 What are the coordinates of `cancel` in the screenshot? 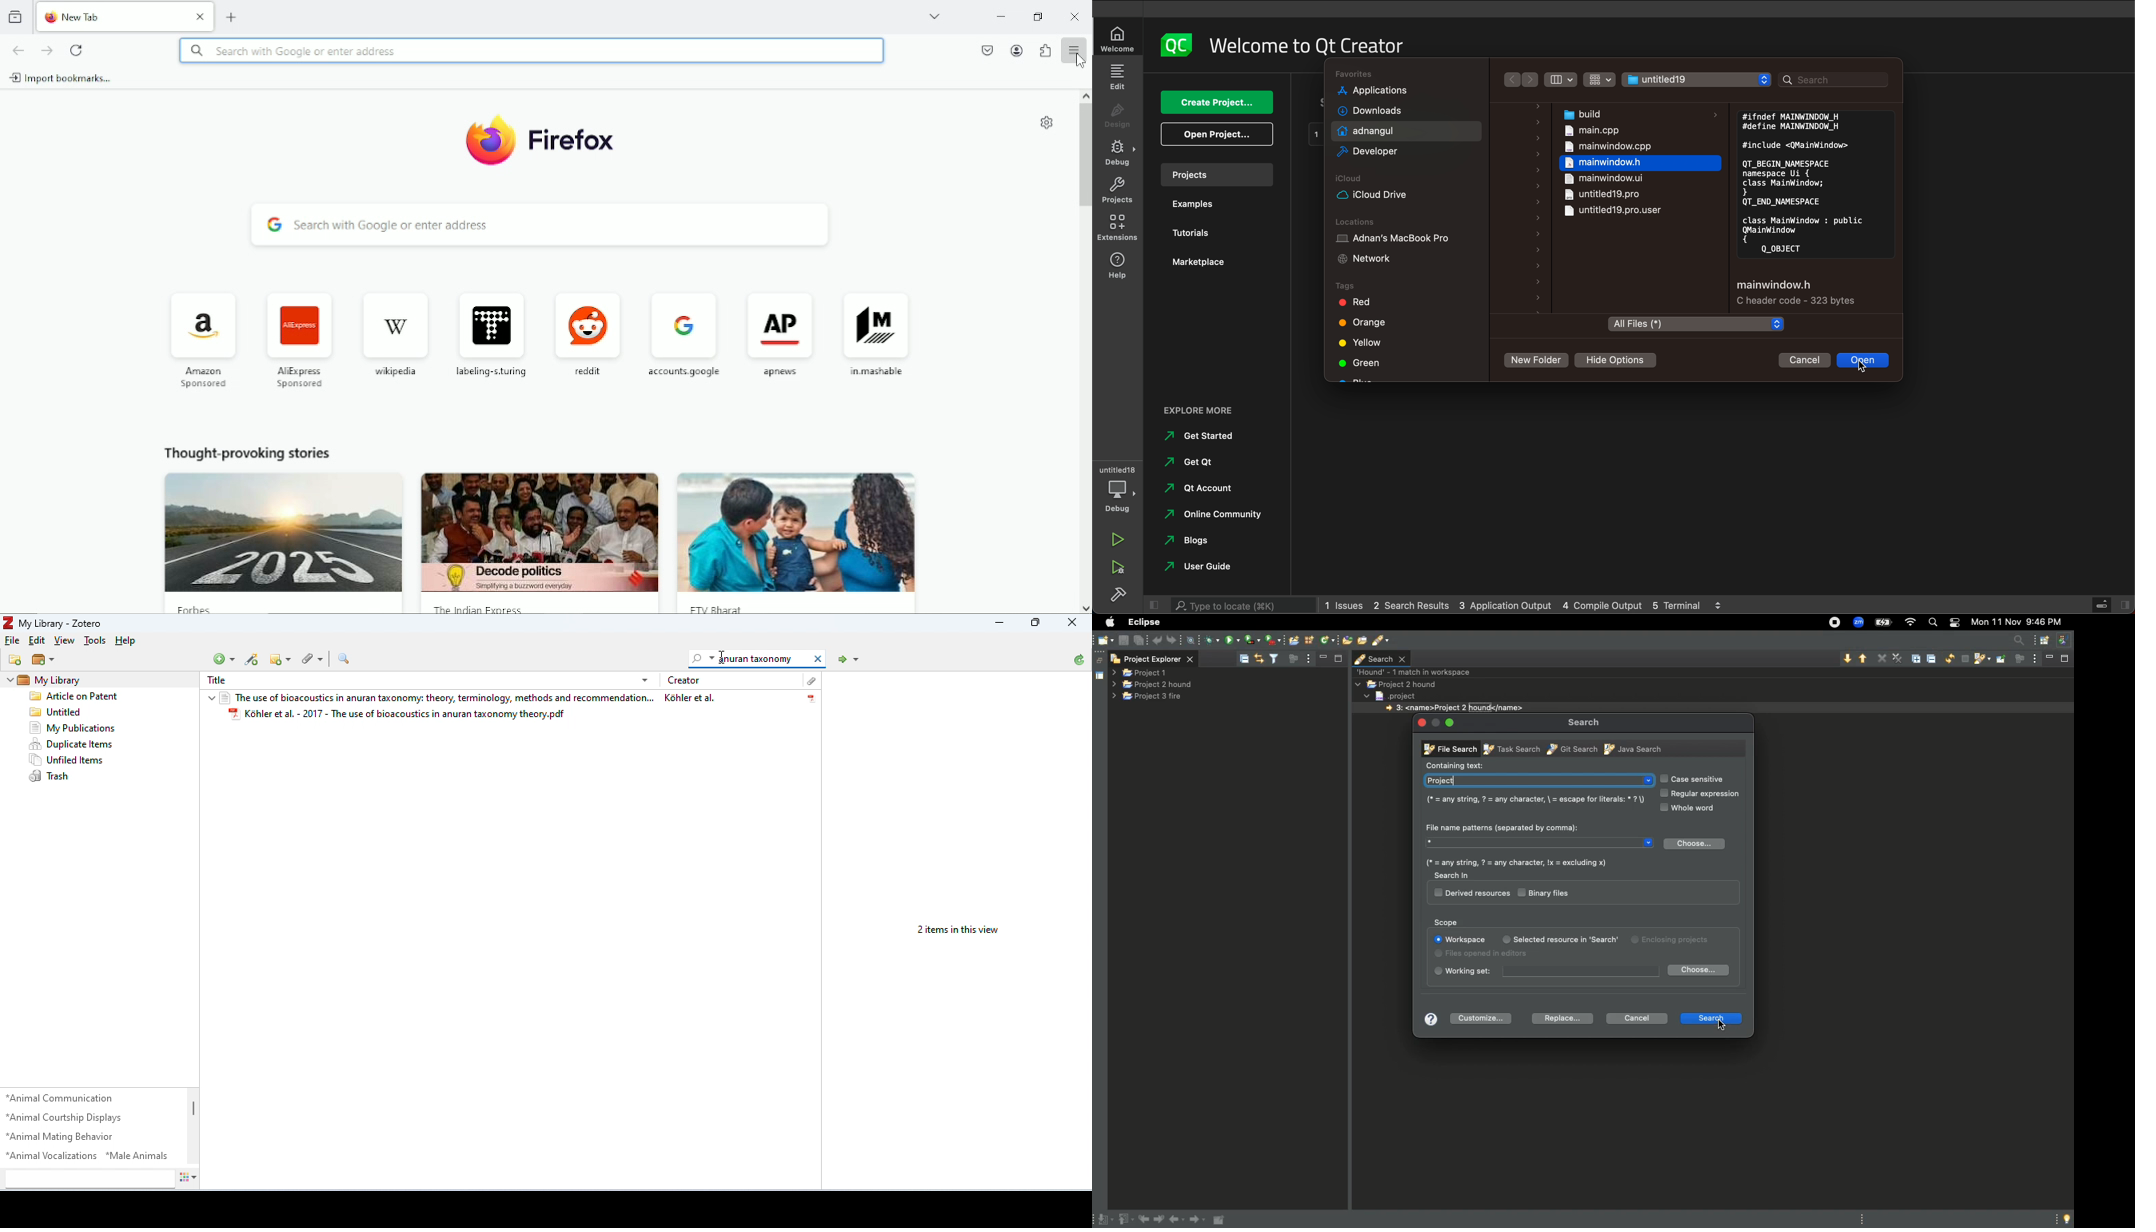 It's located at (1806, 361).